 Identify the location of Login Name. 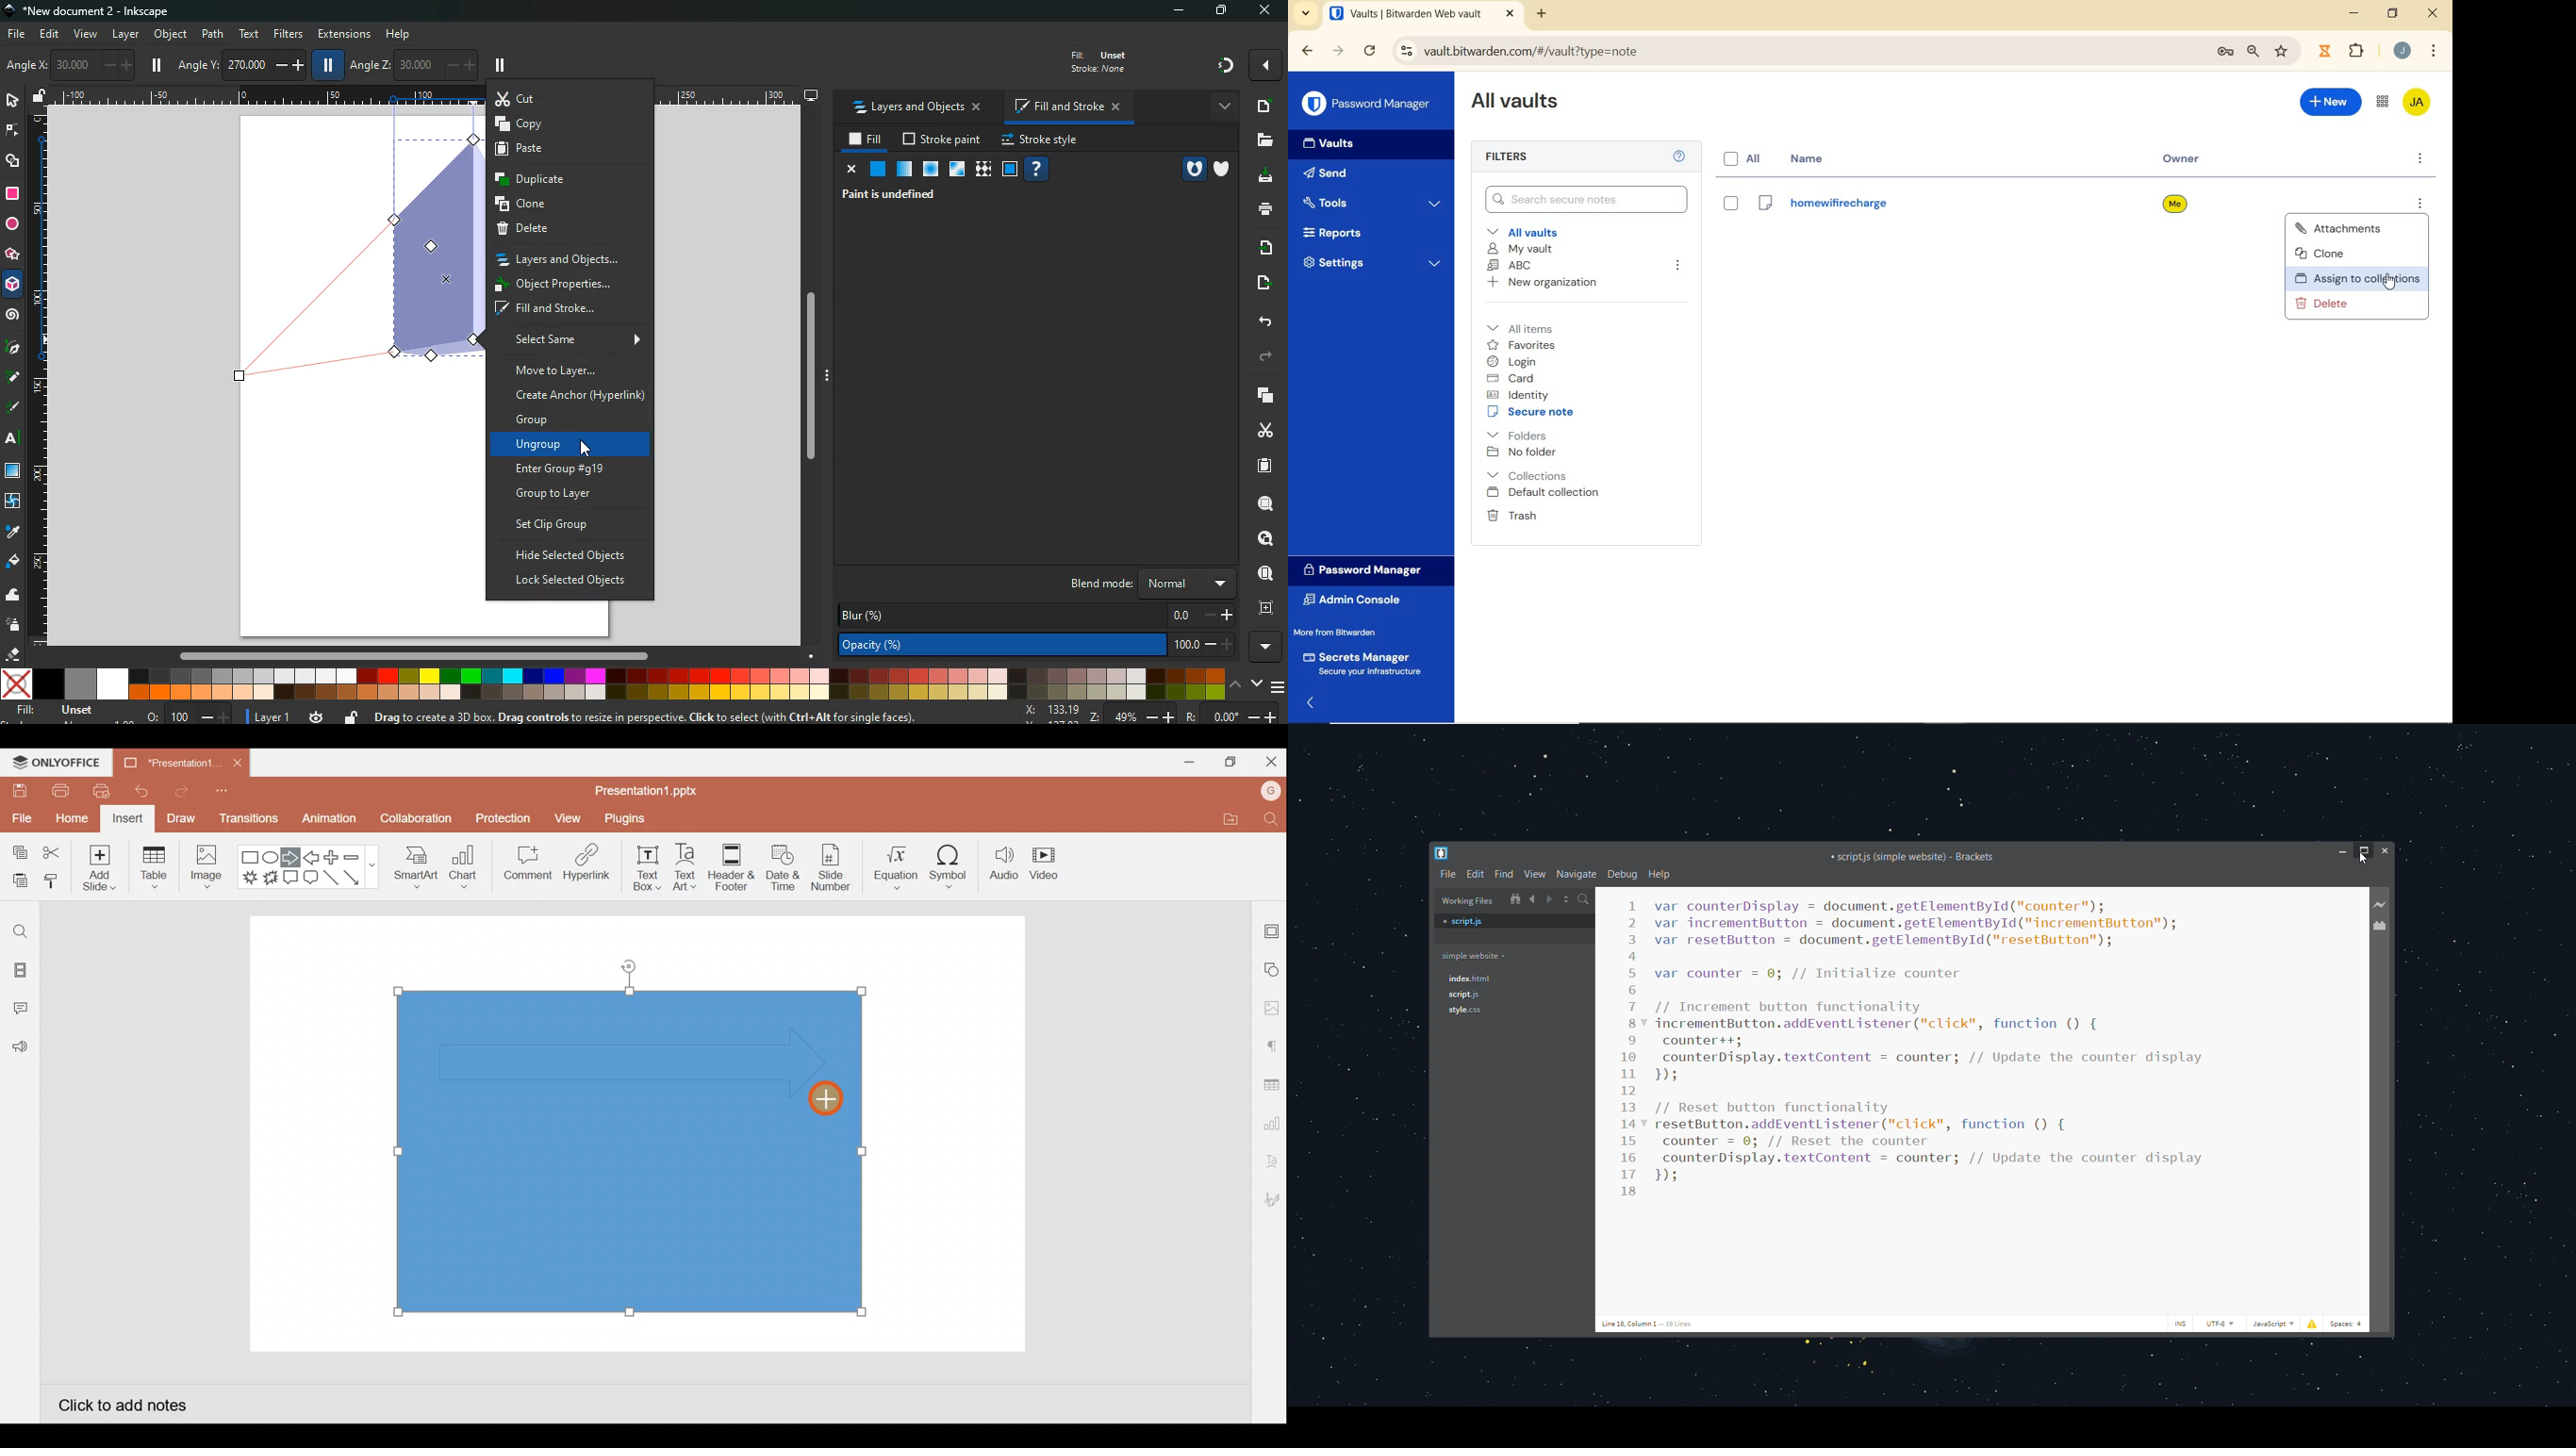
(1822, 207).